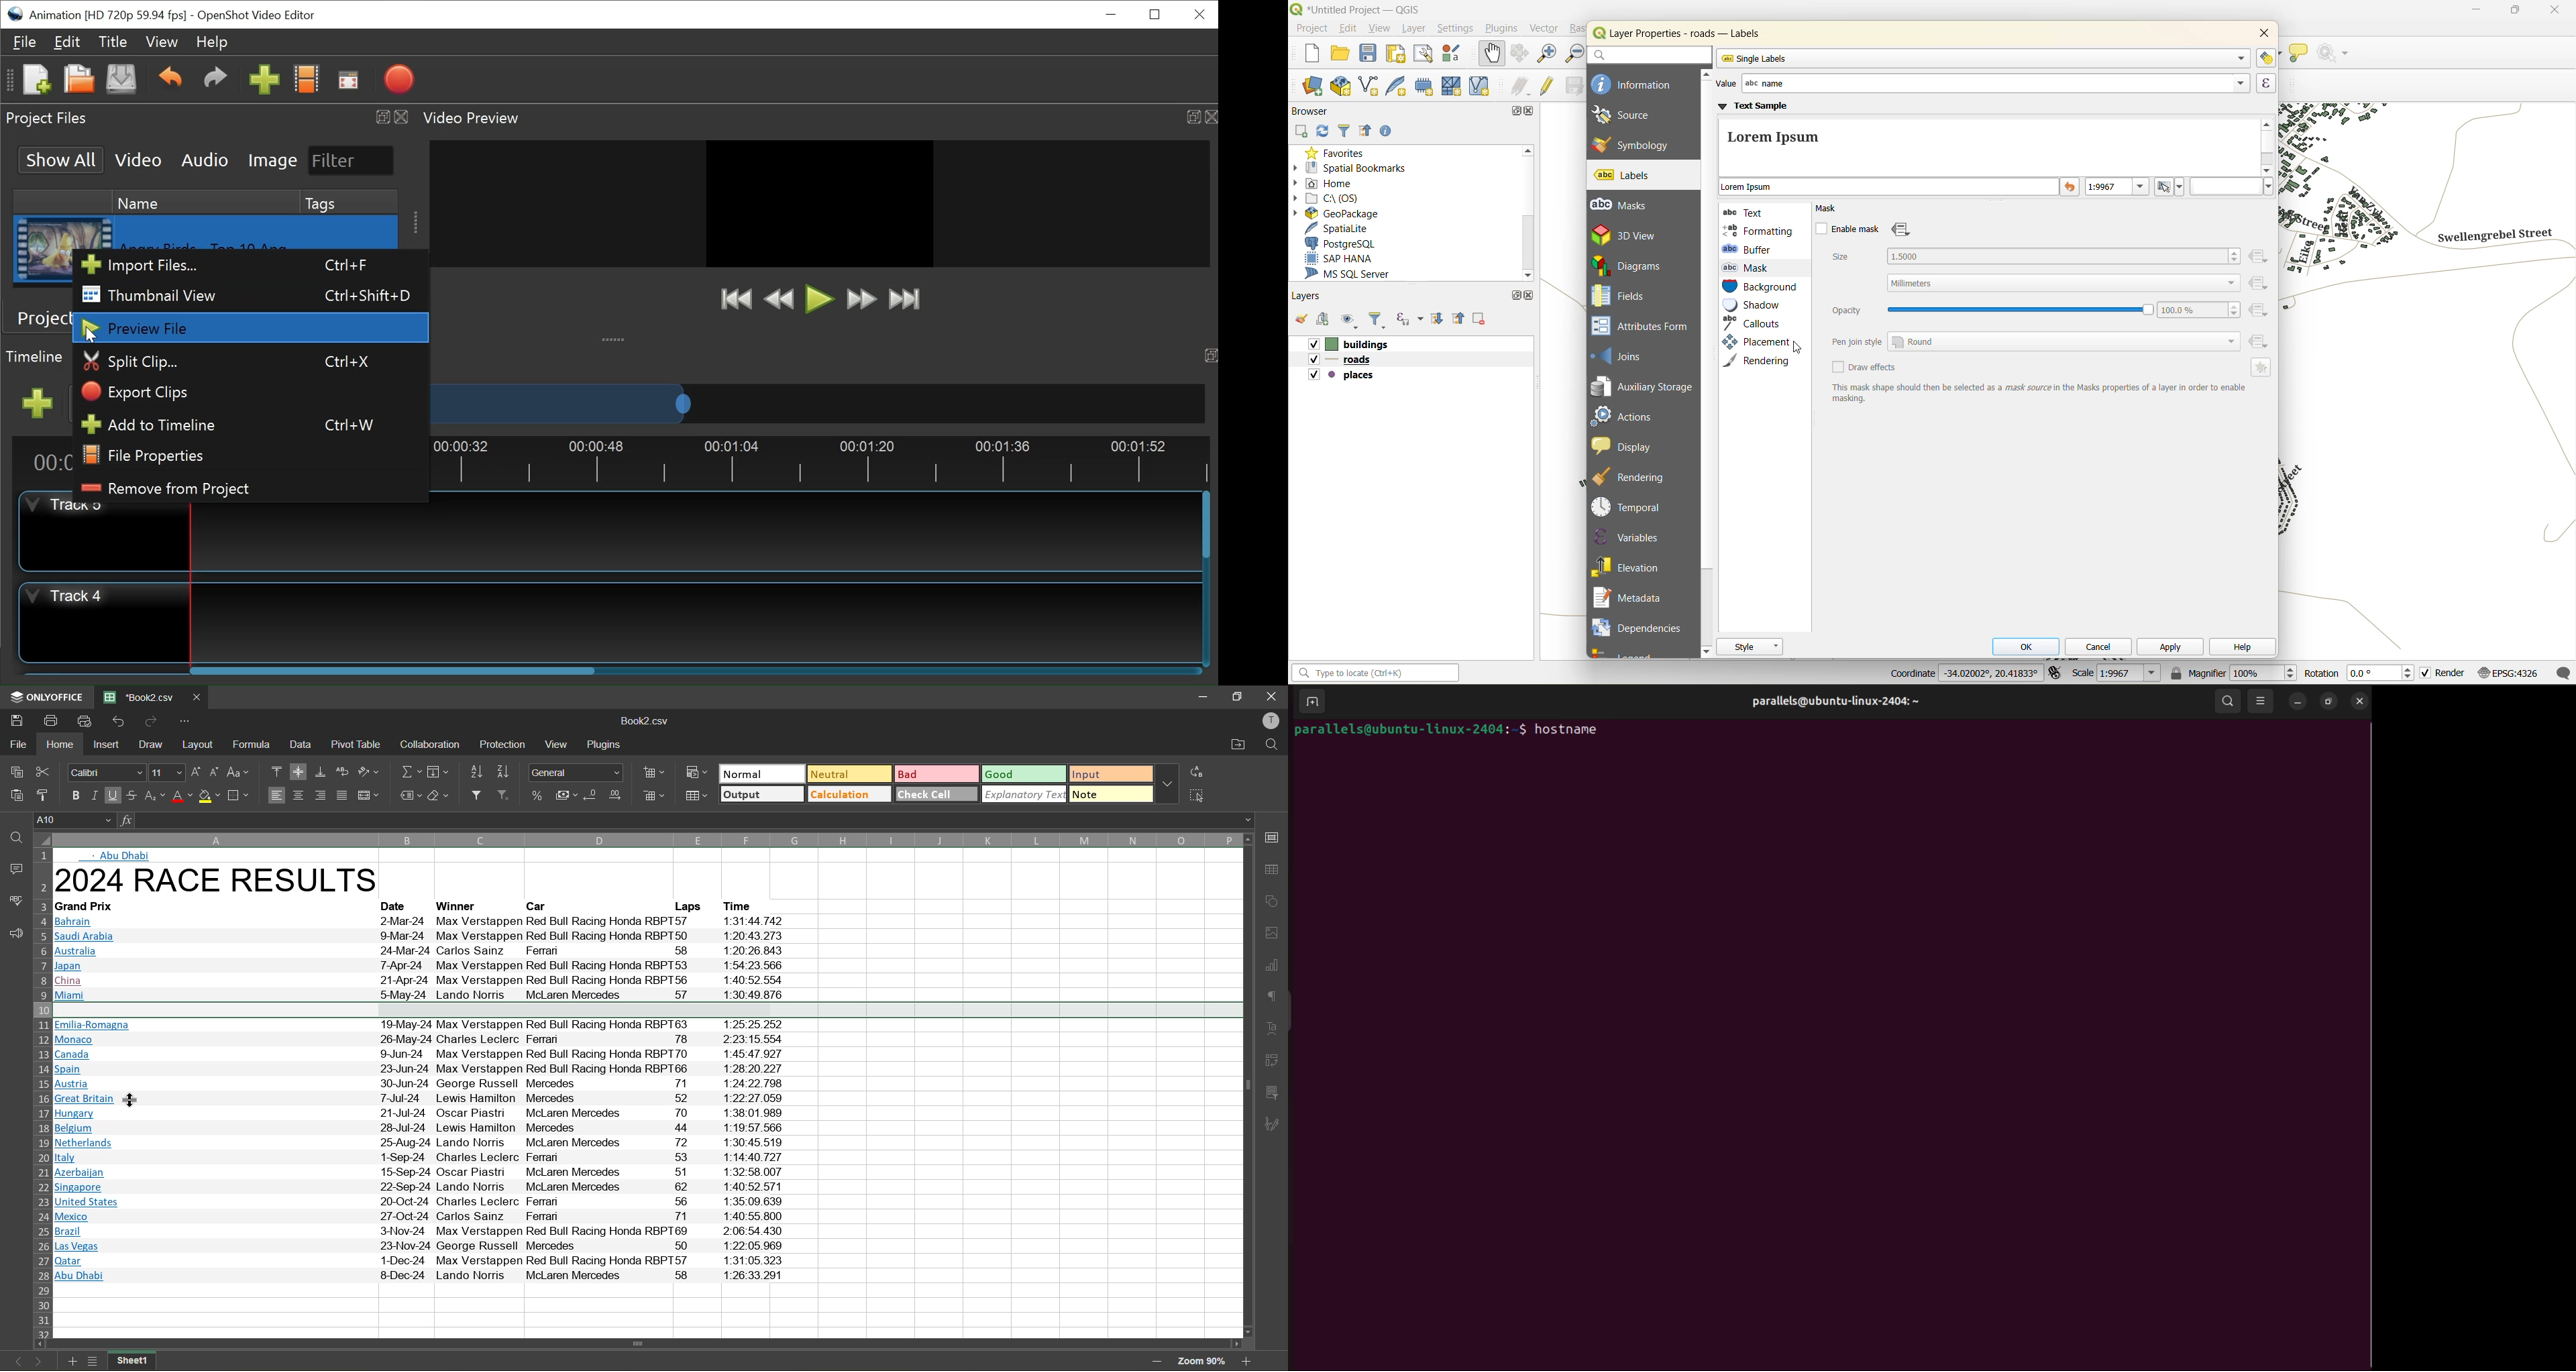  Describe the element at coordinates (475, 796) in the screenshot. I see `filter` at that location.